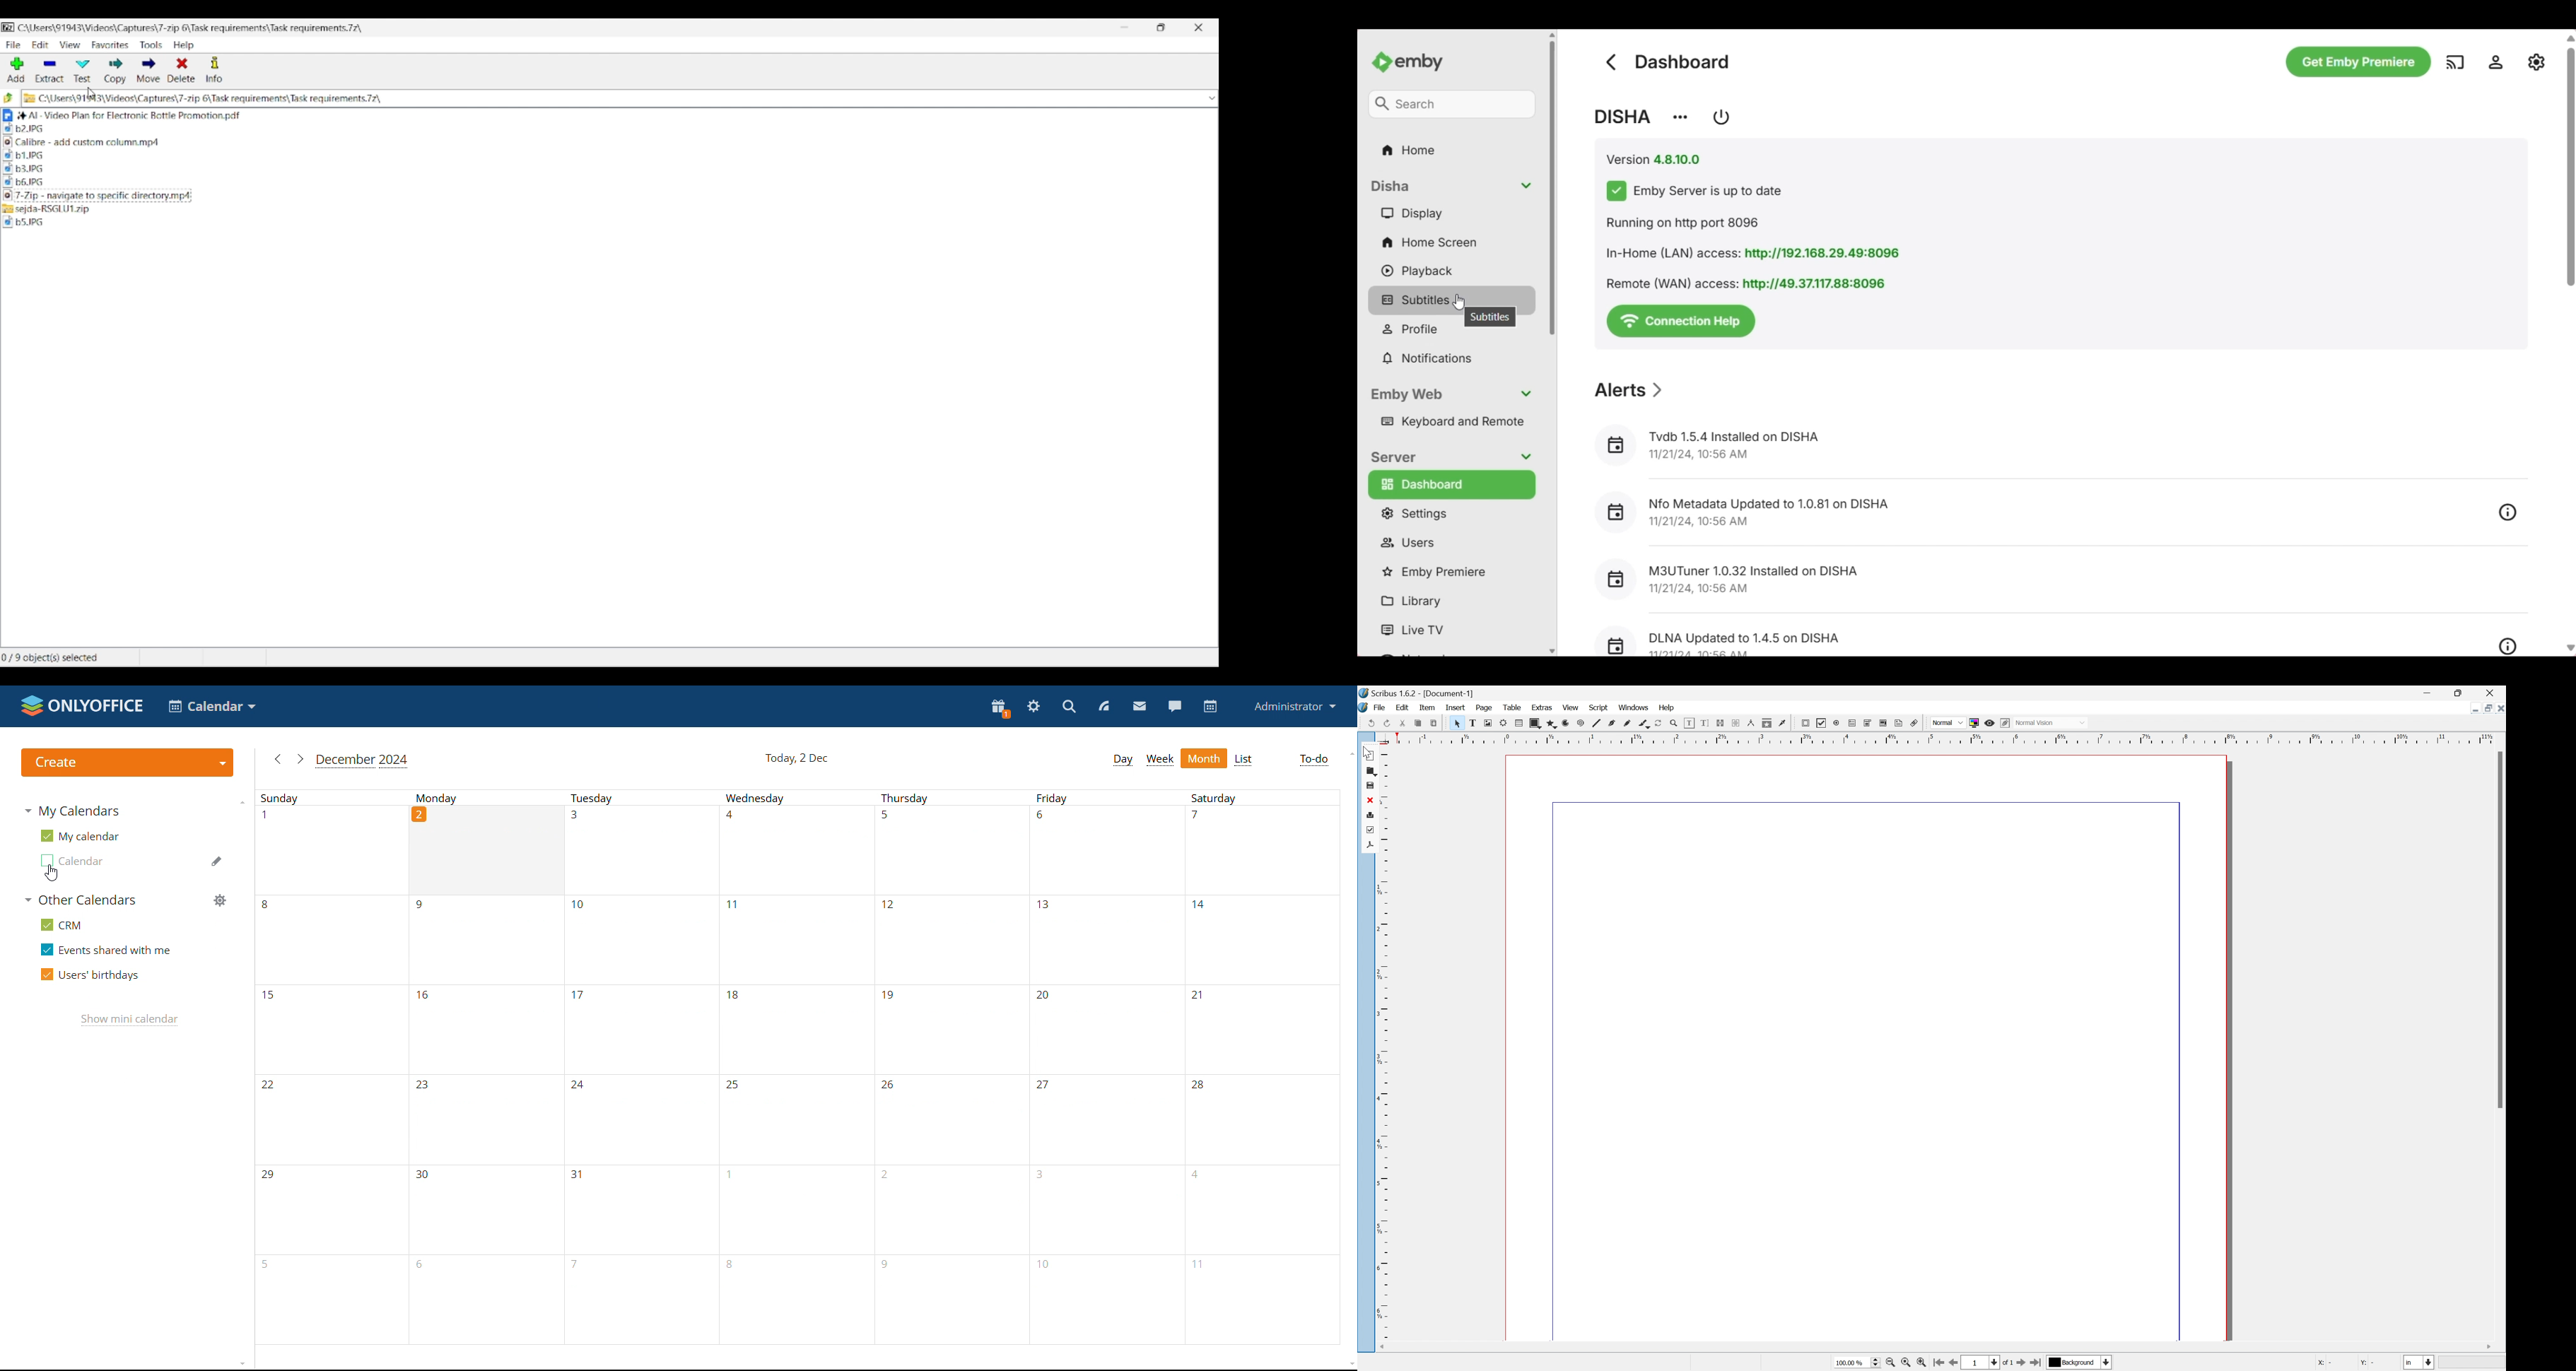 This screenshot has height=1372, width=2576. I want to click on 2, so click(490, 851).